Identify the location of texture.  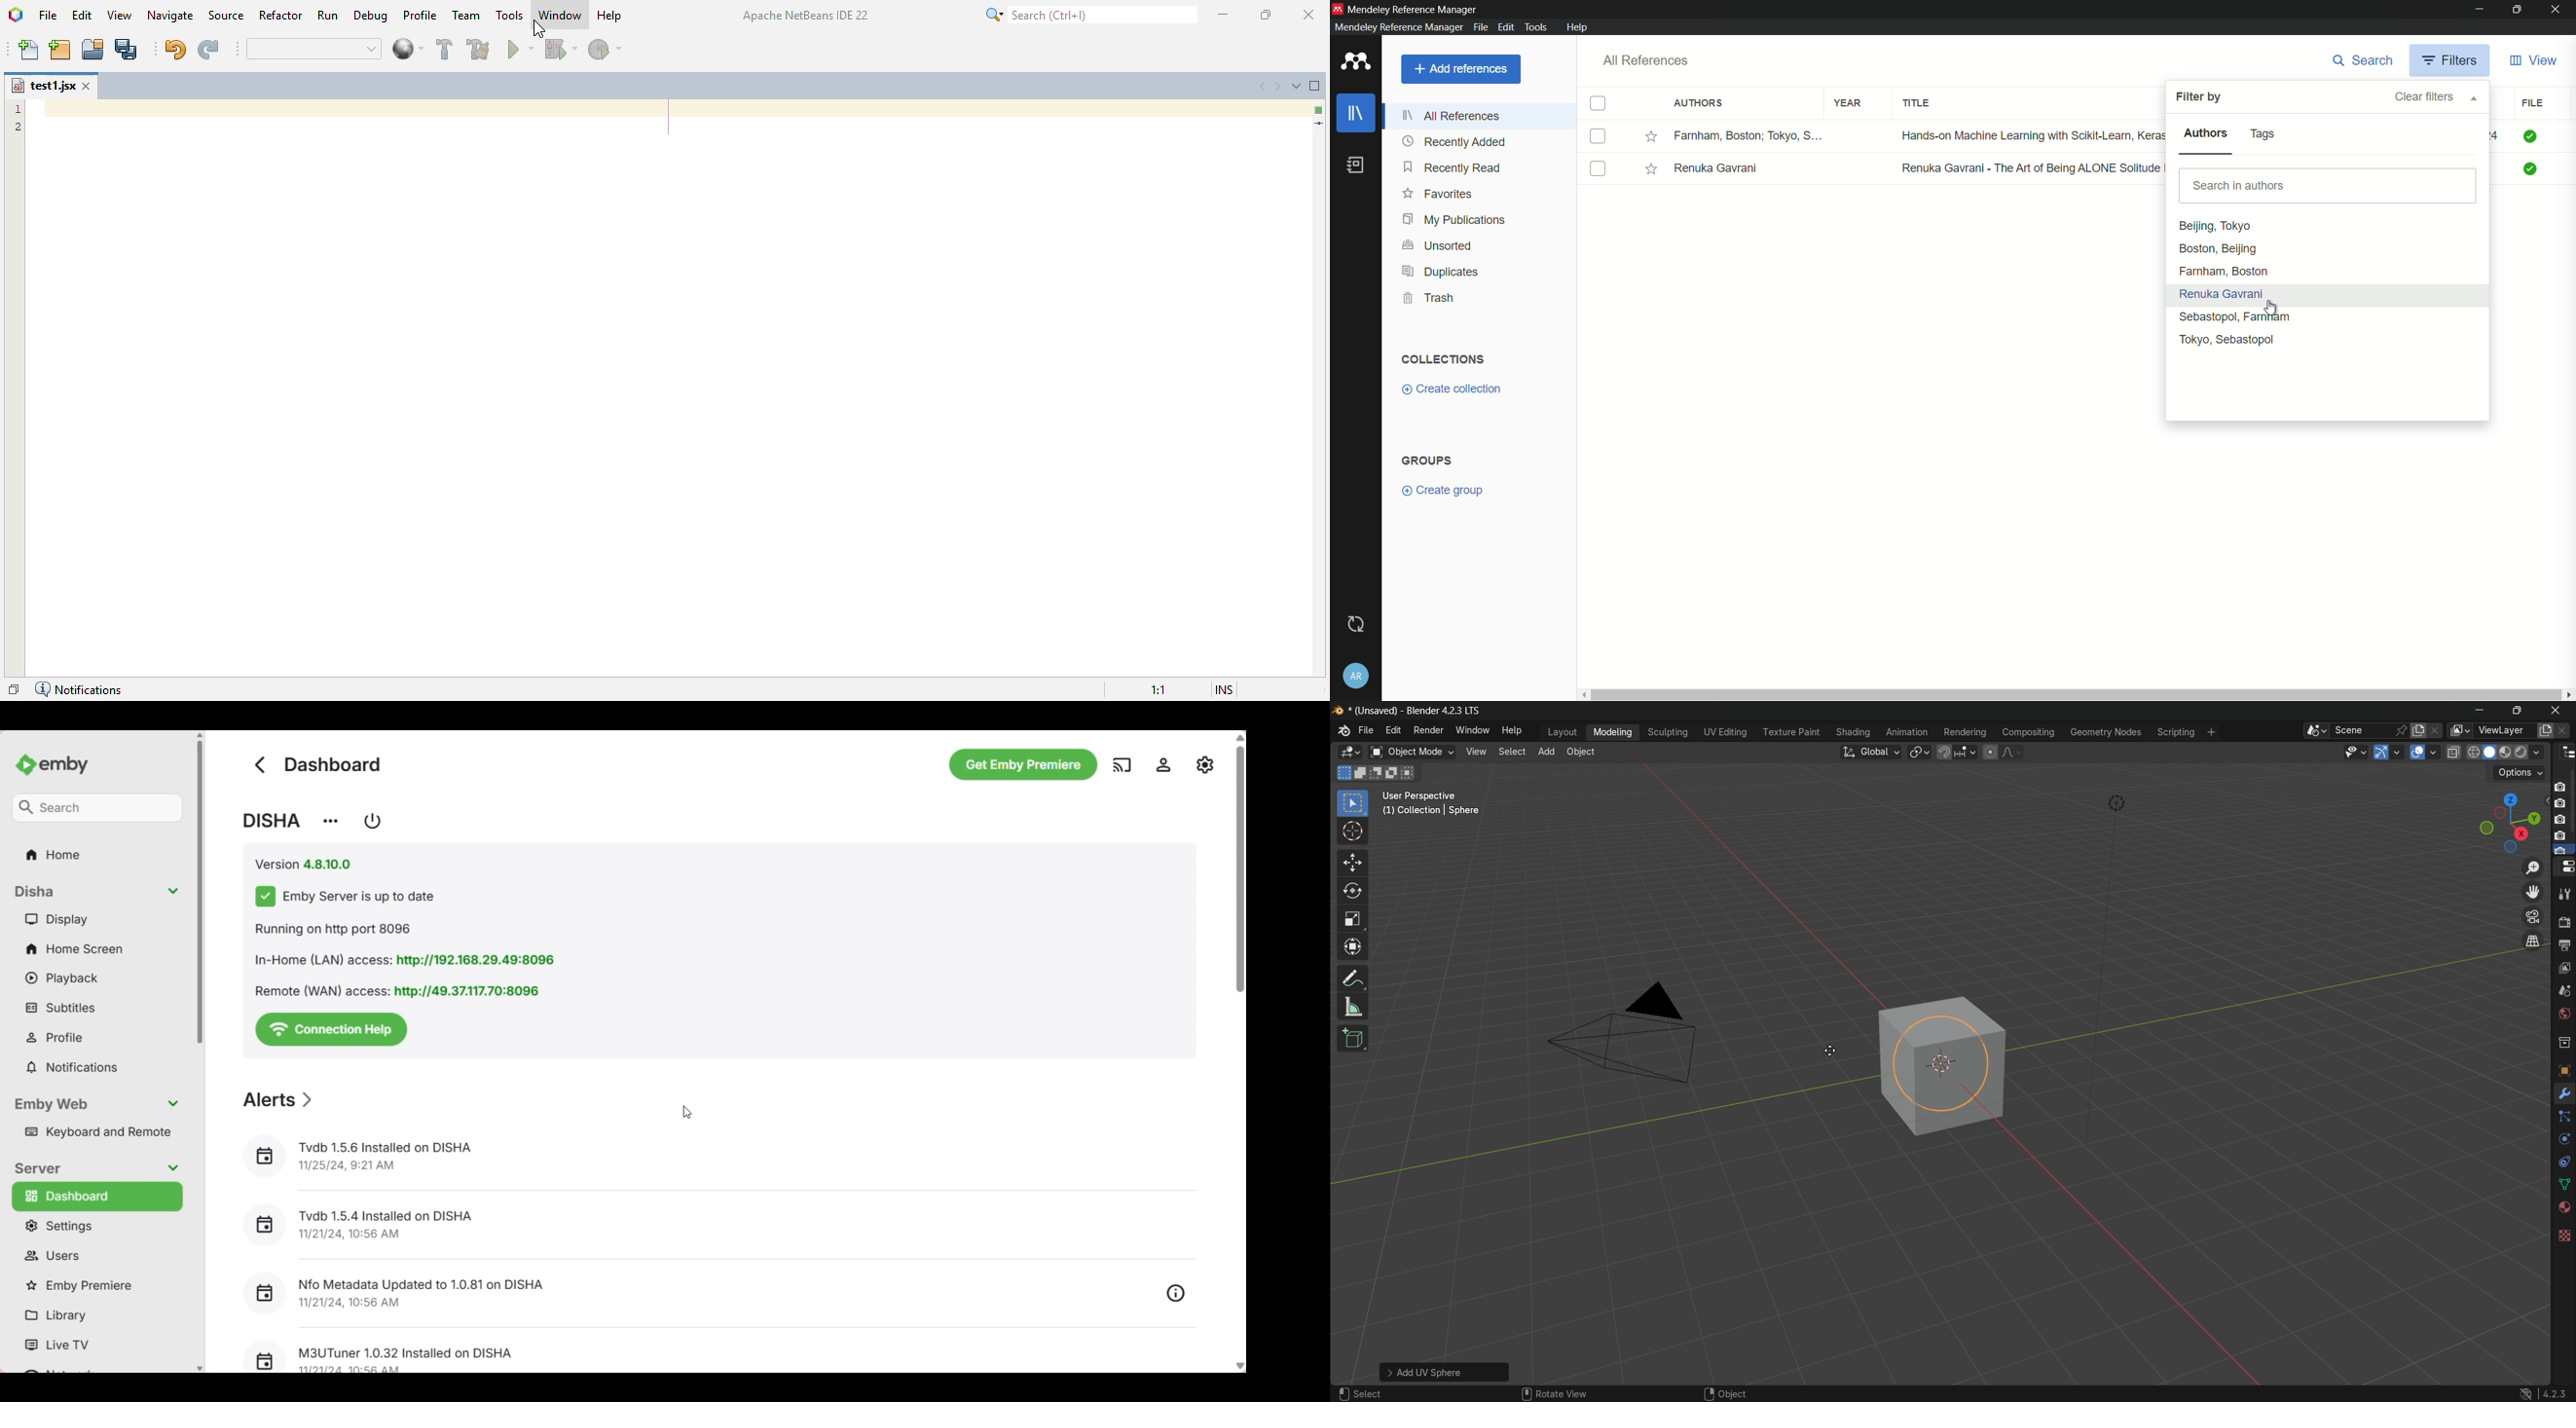
(2564, 1072).